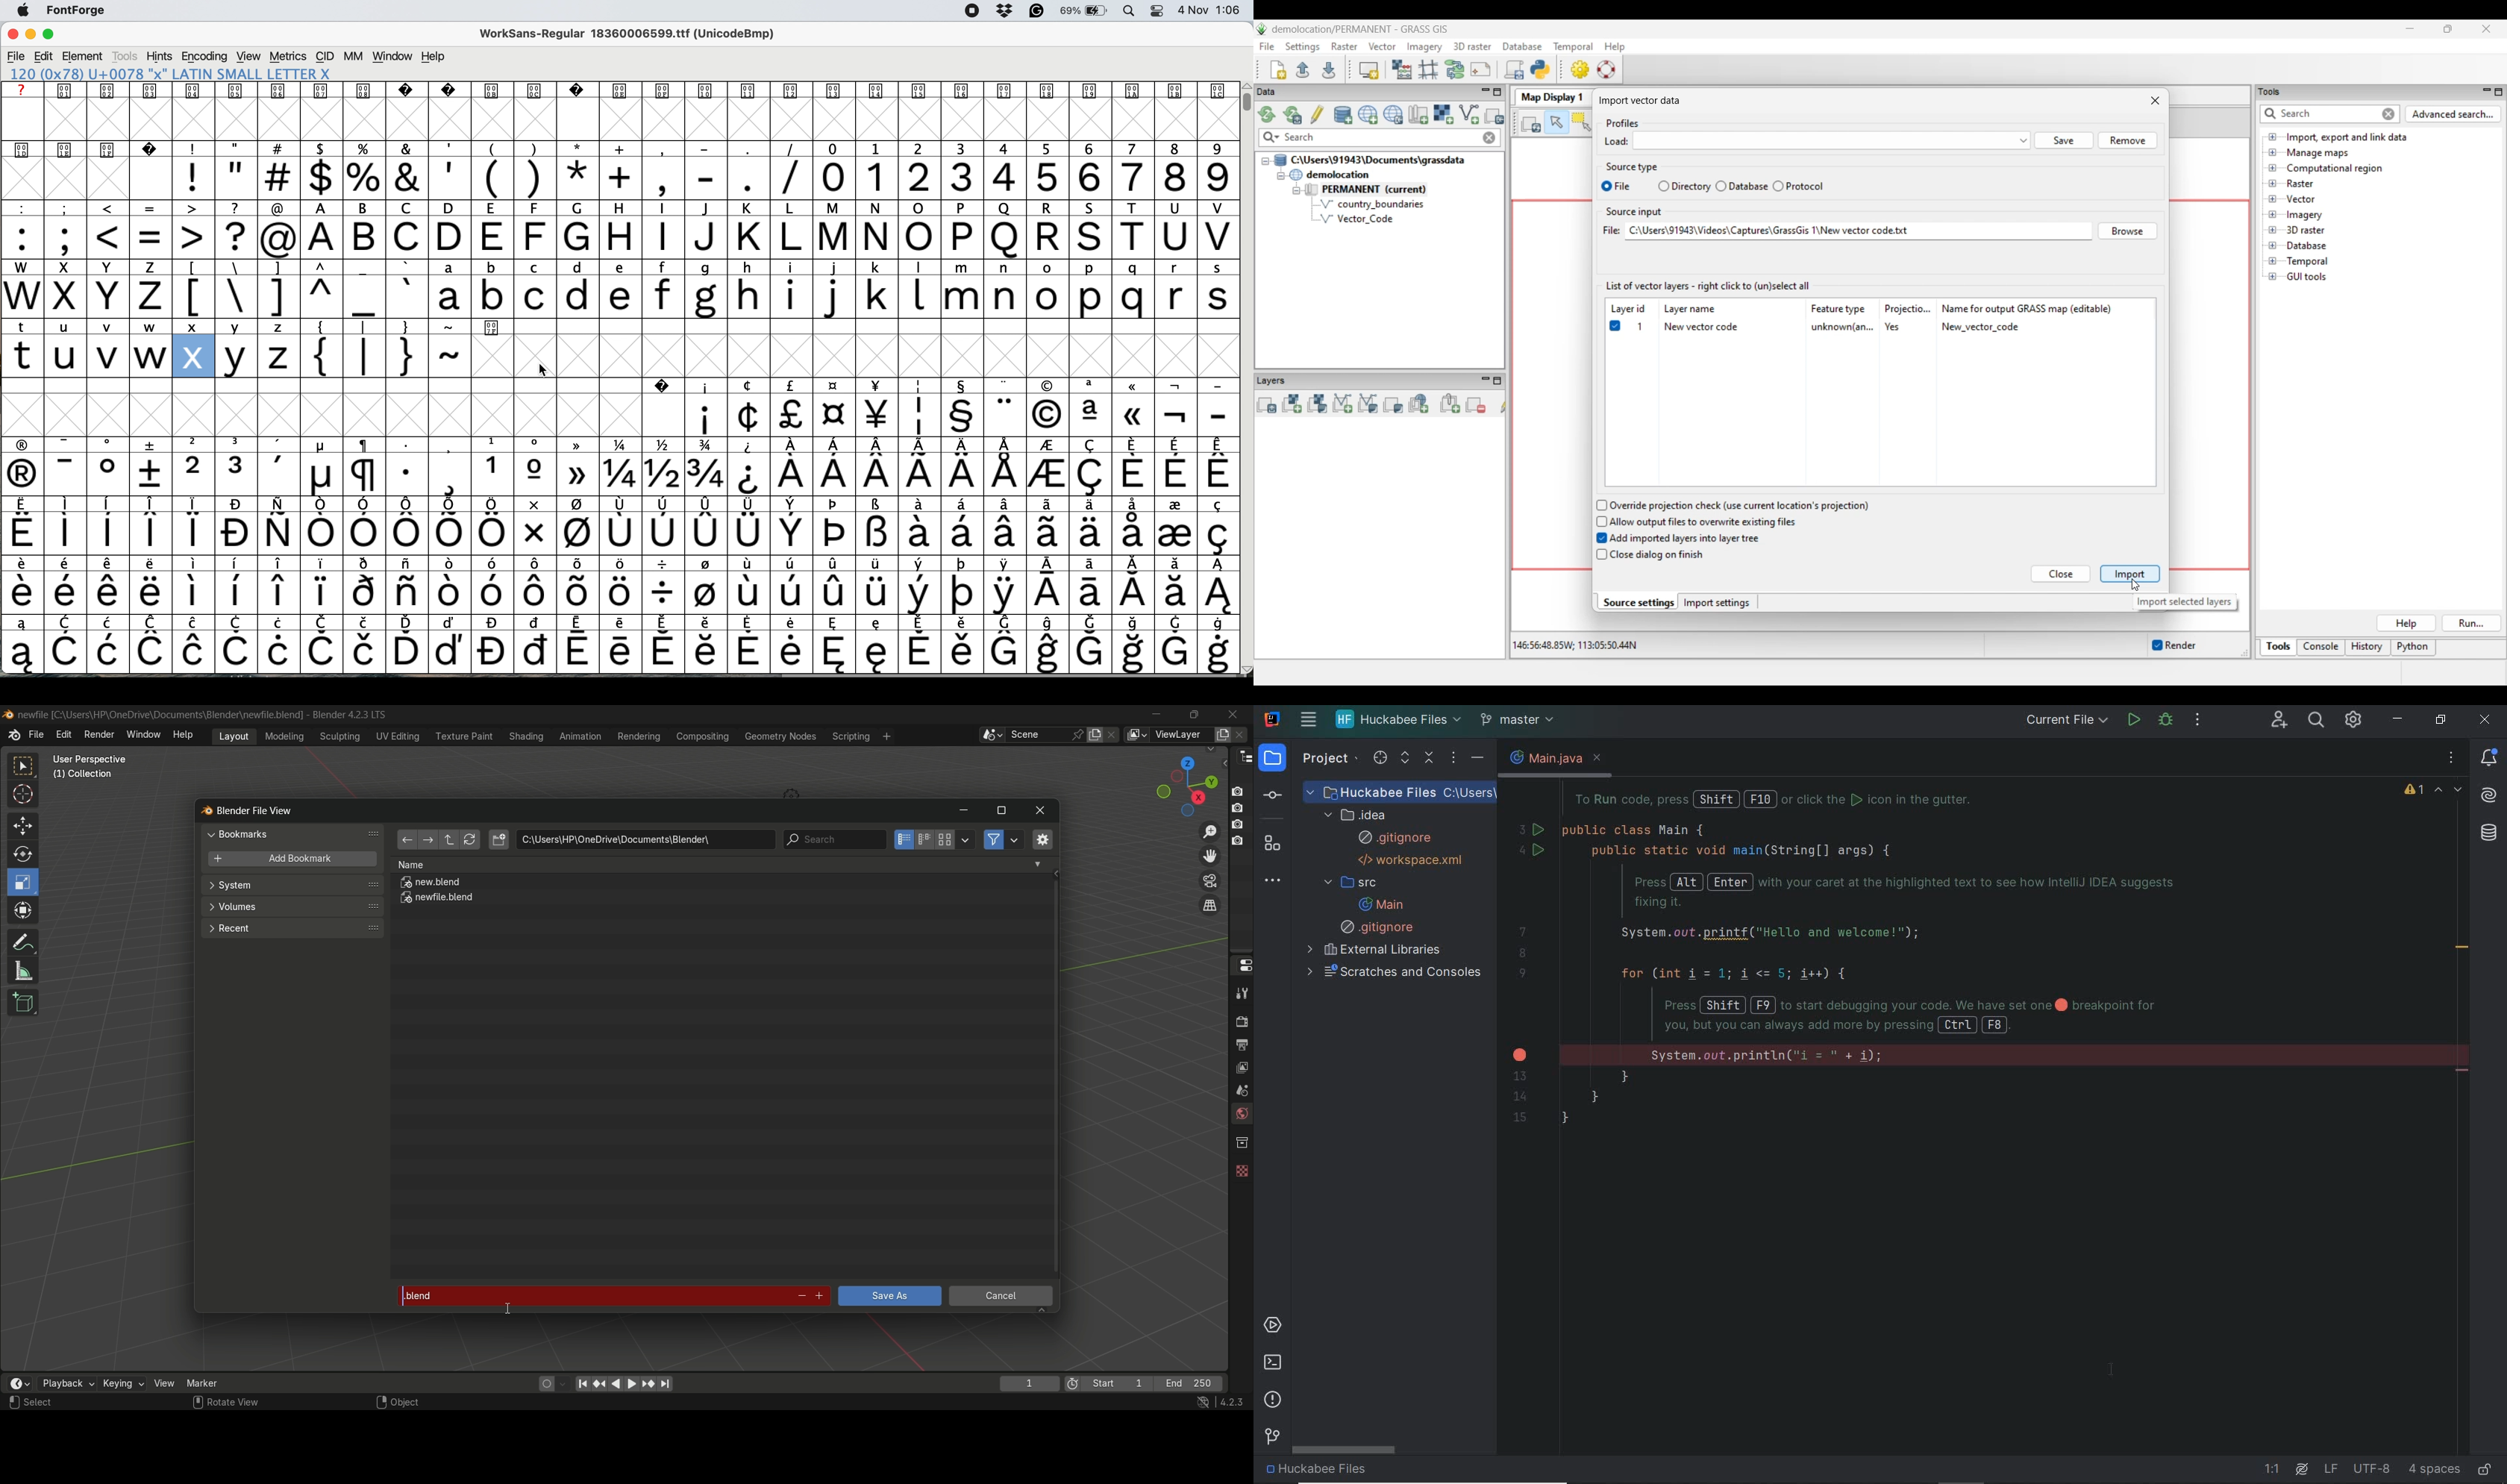 The height and width of the screenshot is (1484, 2520). What do you see at coordinates (1453, 759) in the screenshot?
I see `options` at bounding box center [1453, 759].